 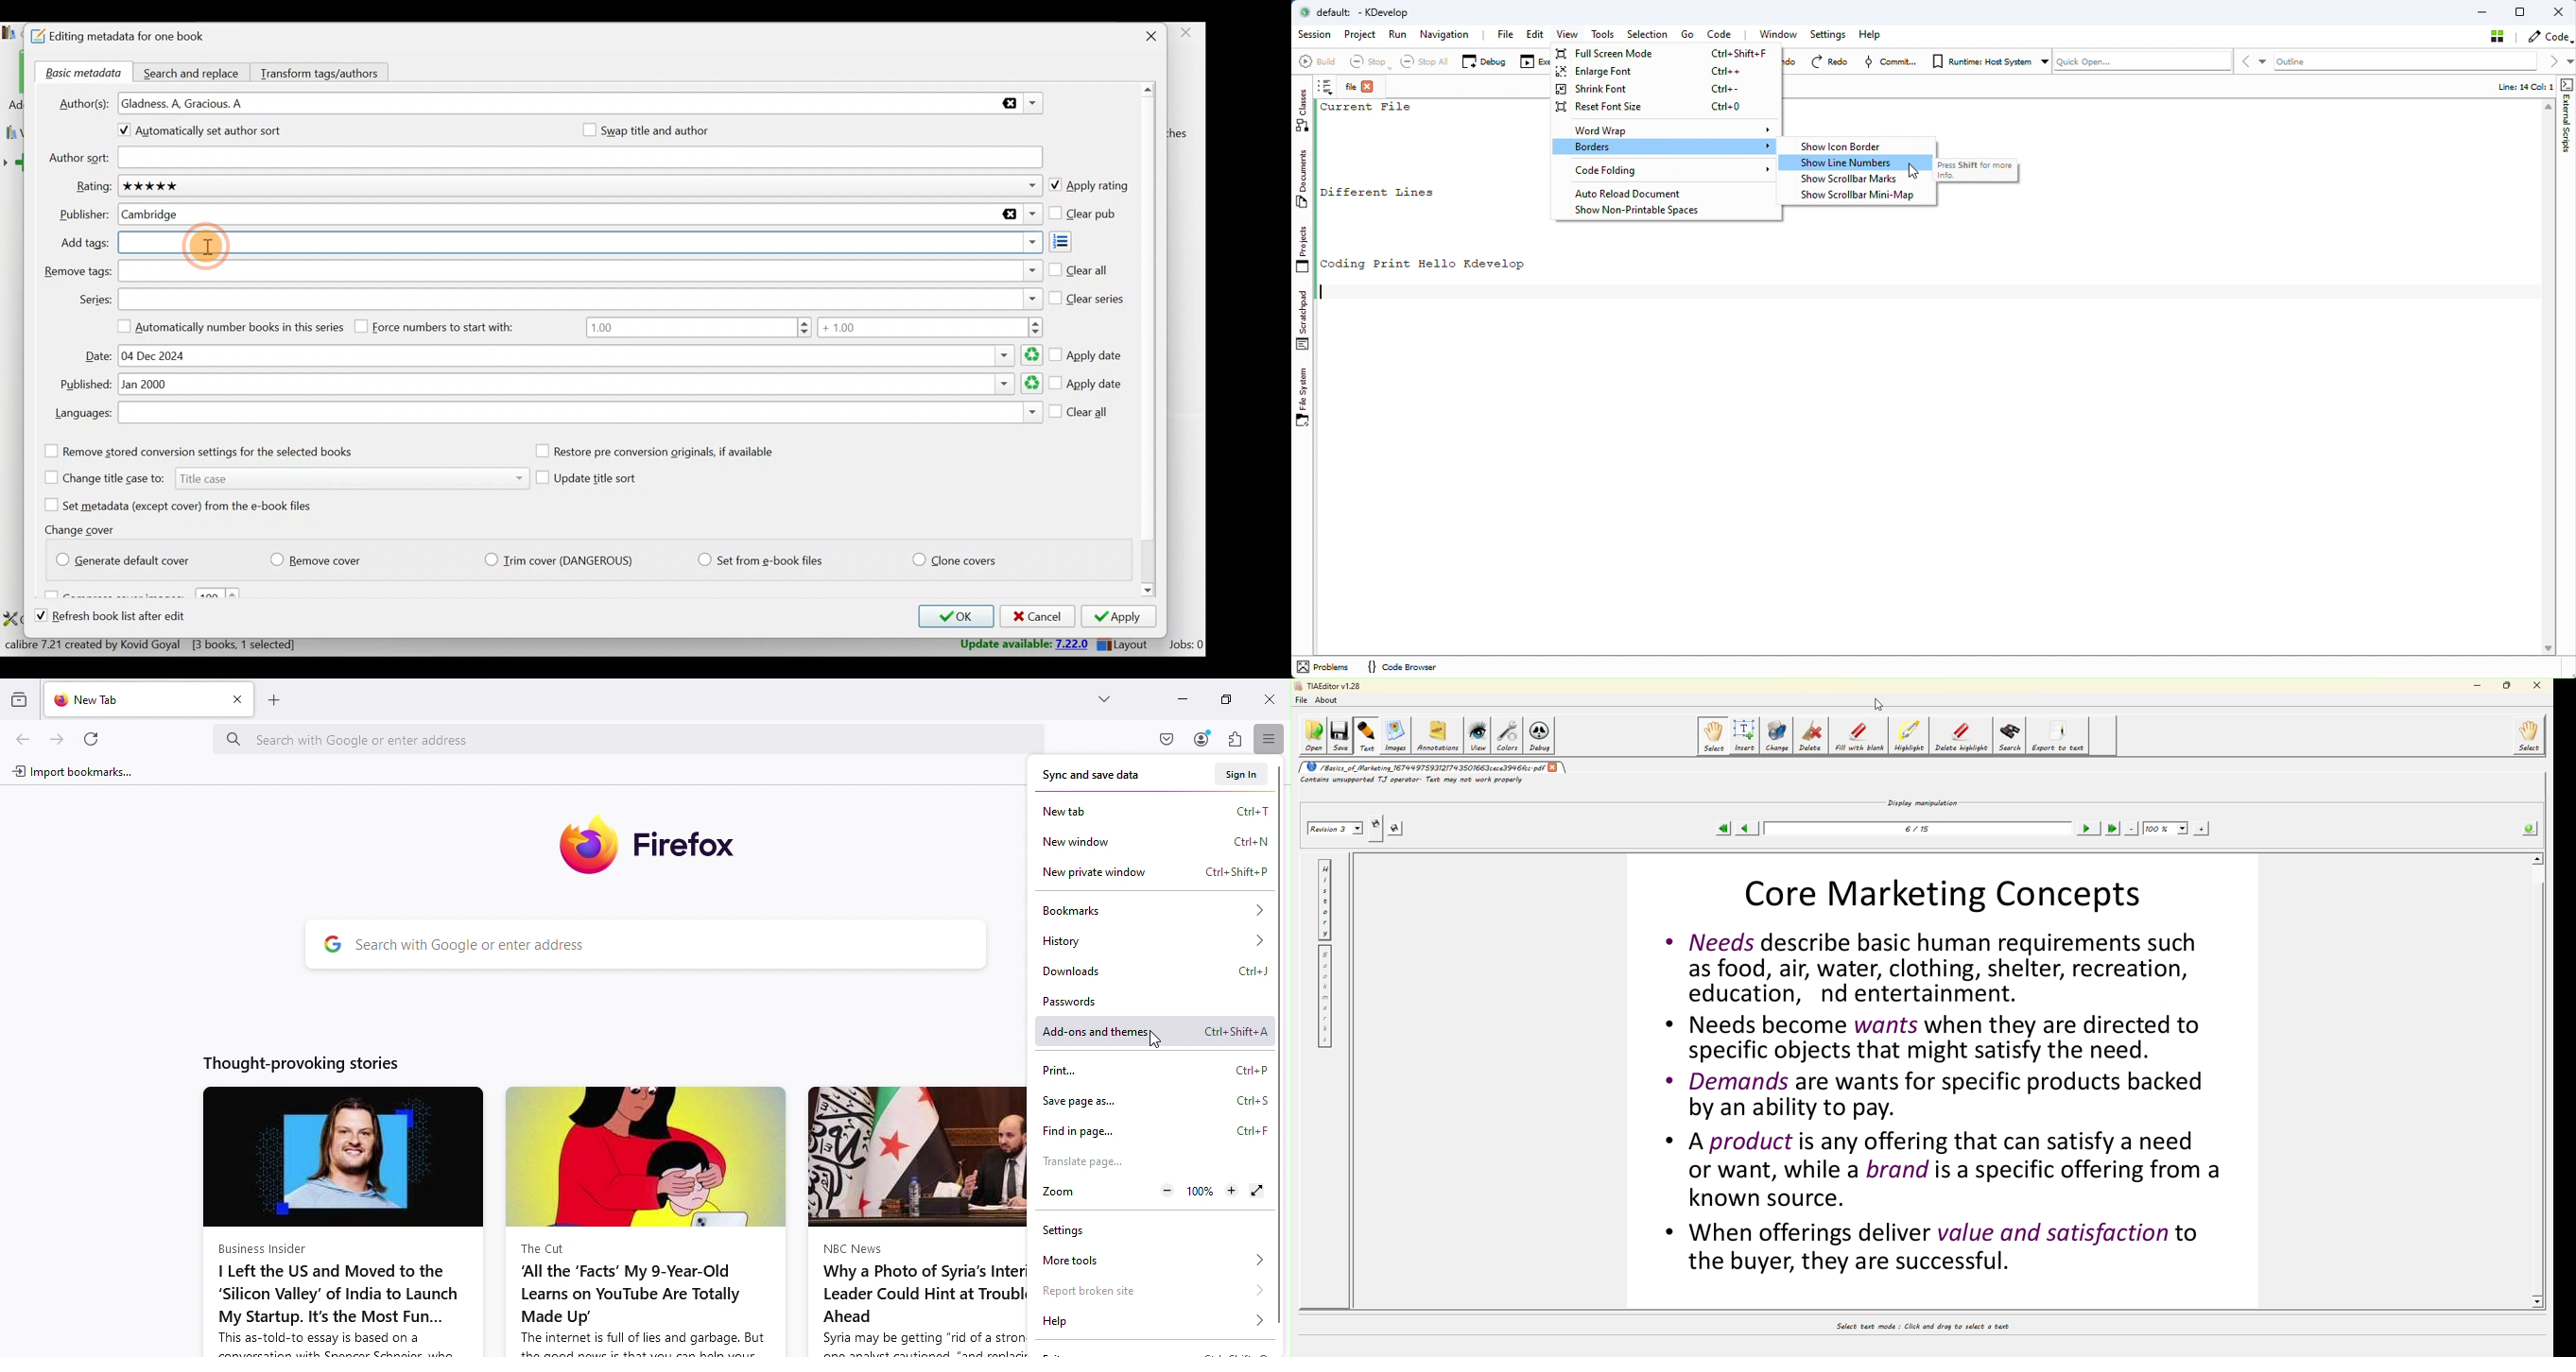 I want to click on Open a new tab, so click(x=276, y=703).